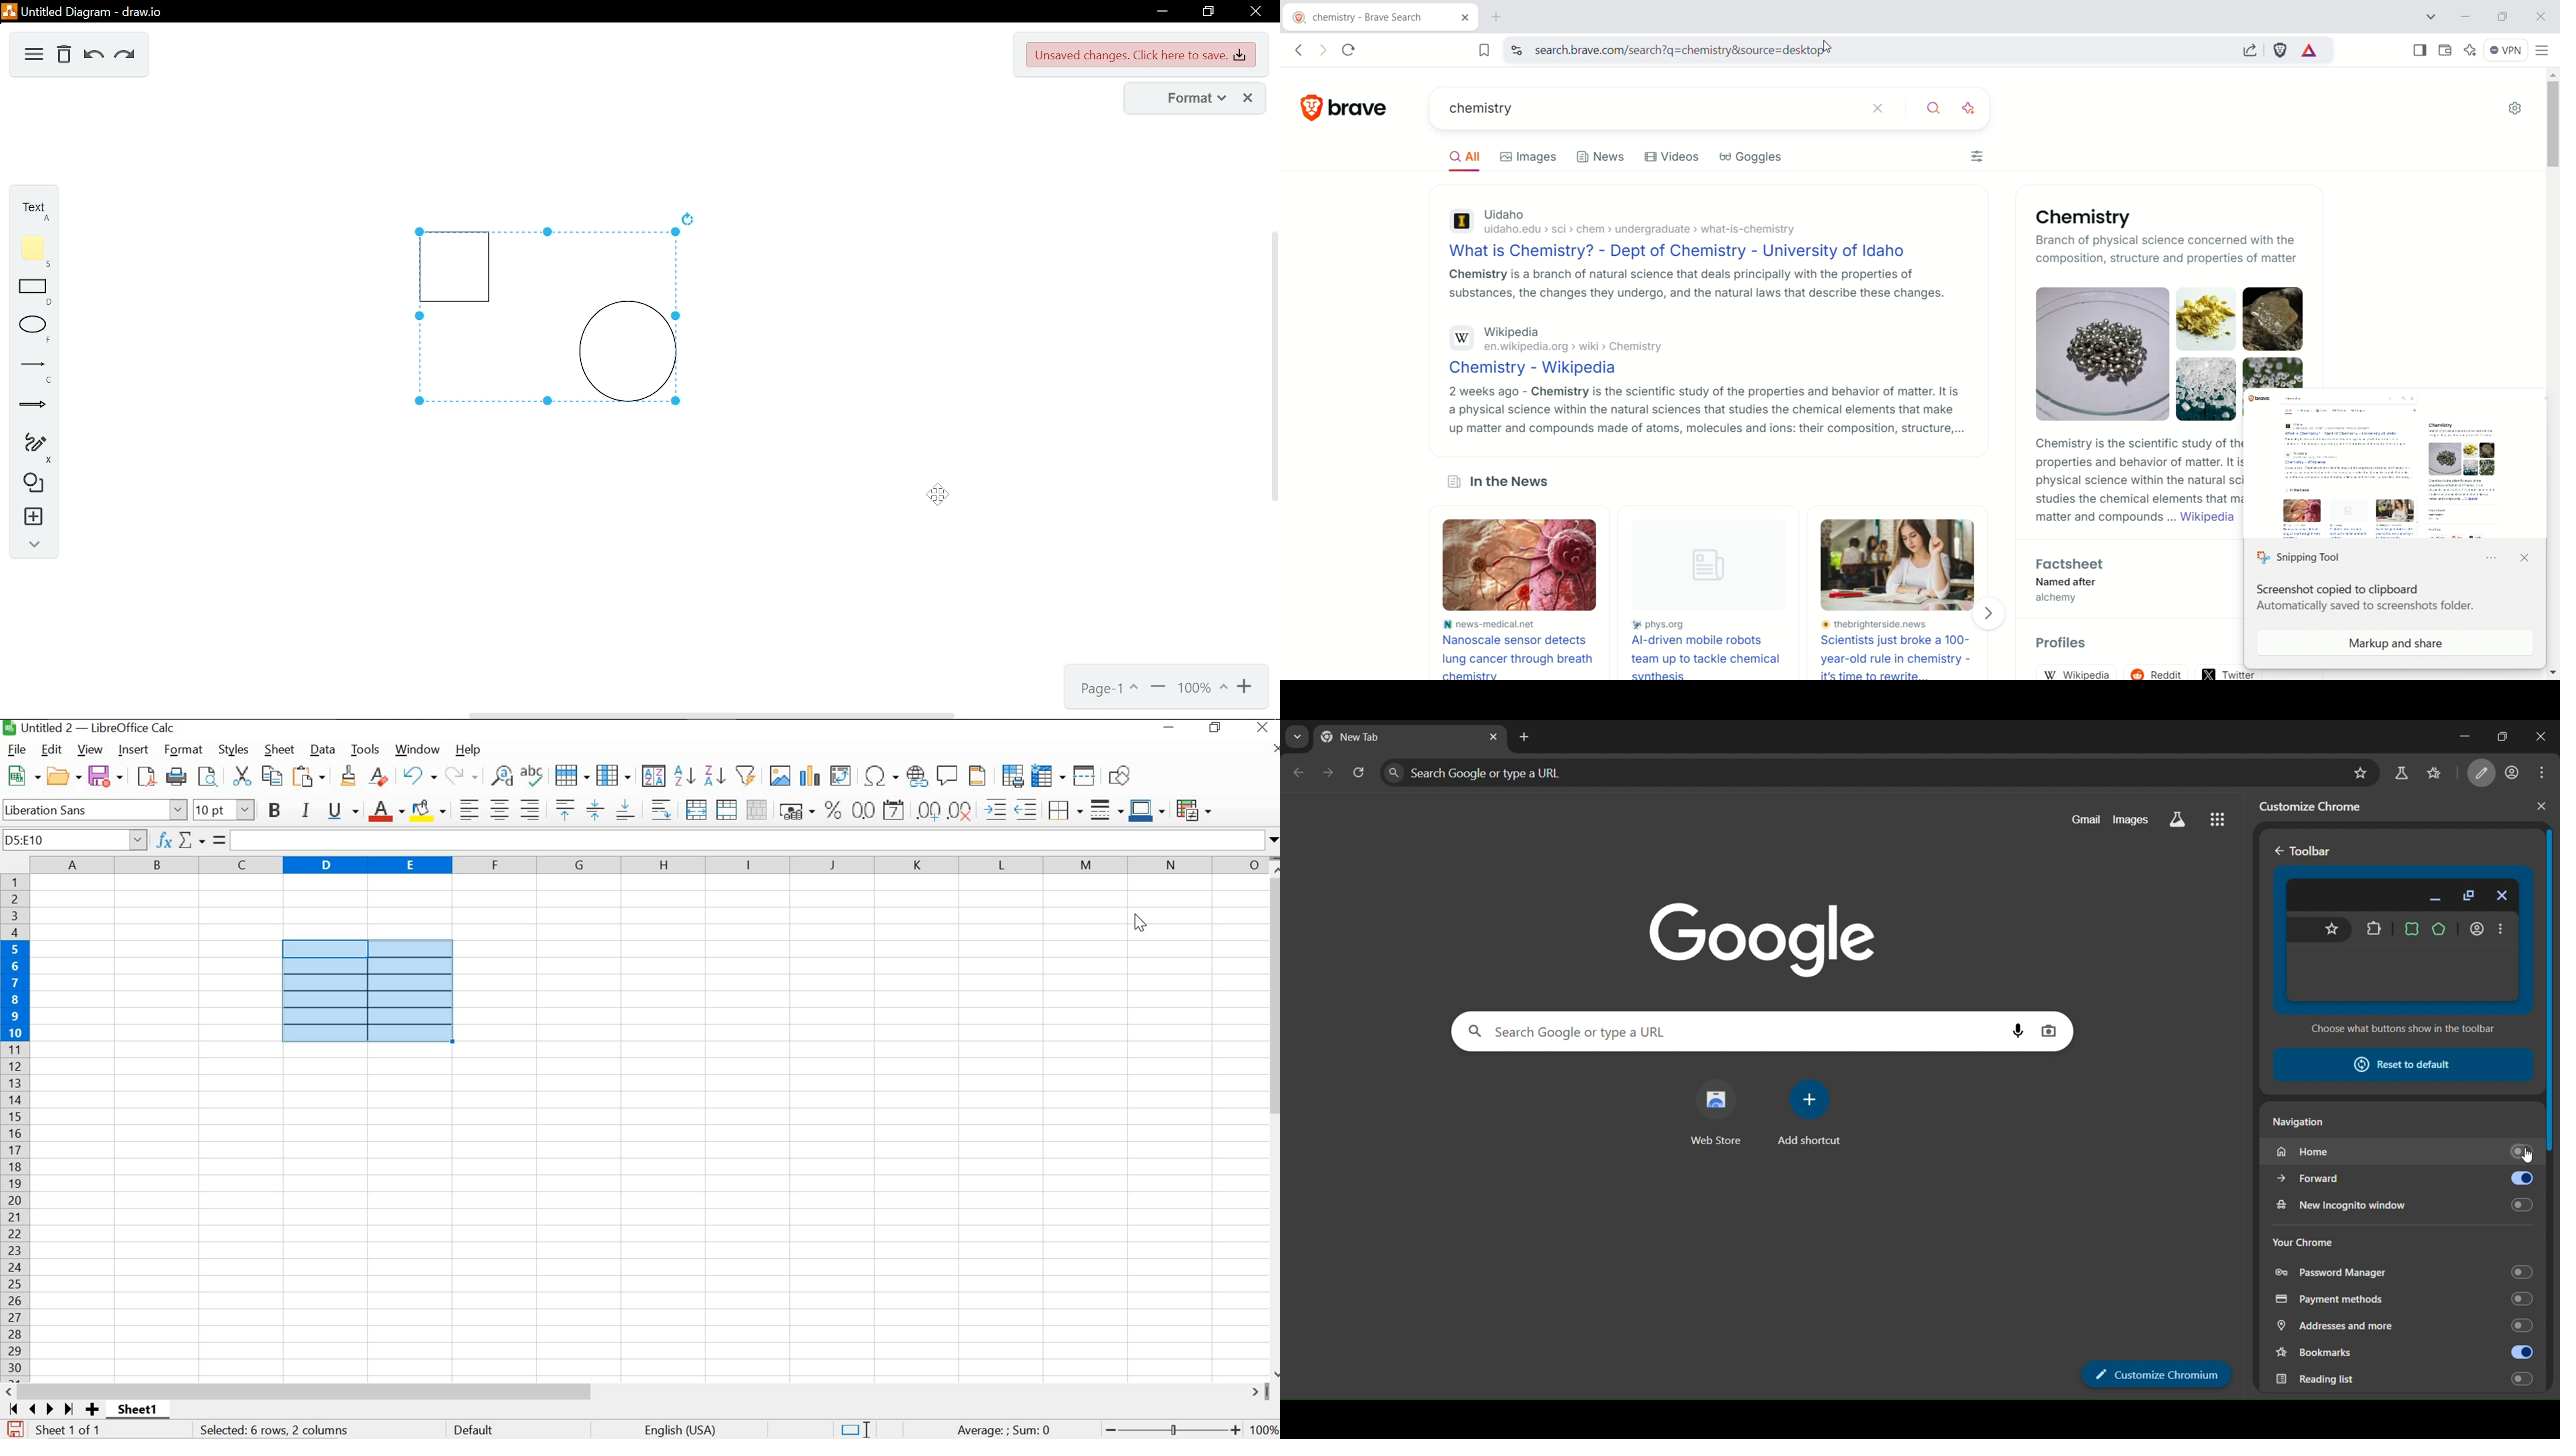 The width and height of the screenshot is (2576, 1456). What do you see at coordinates (832, 810) in the screenshot?
I see `FORMAT AS PERCENT` at bounding box center [832, 810].